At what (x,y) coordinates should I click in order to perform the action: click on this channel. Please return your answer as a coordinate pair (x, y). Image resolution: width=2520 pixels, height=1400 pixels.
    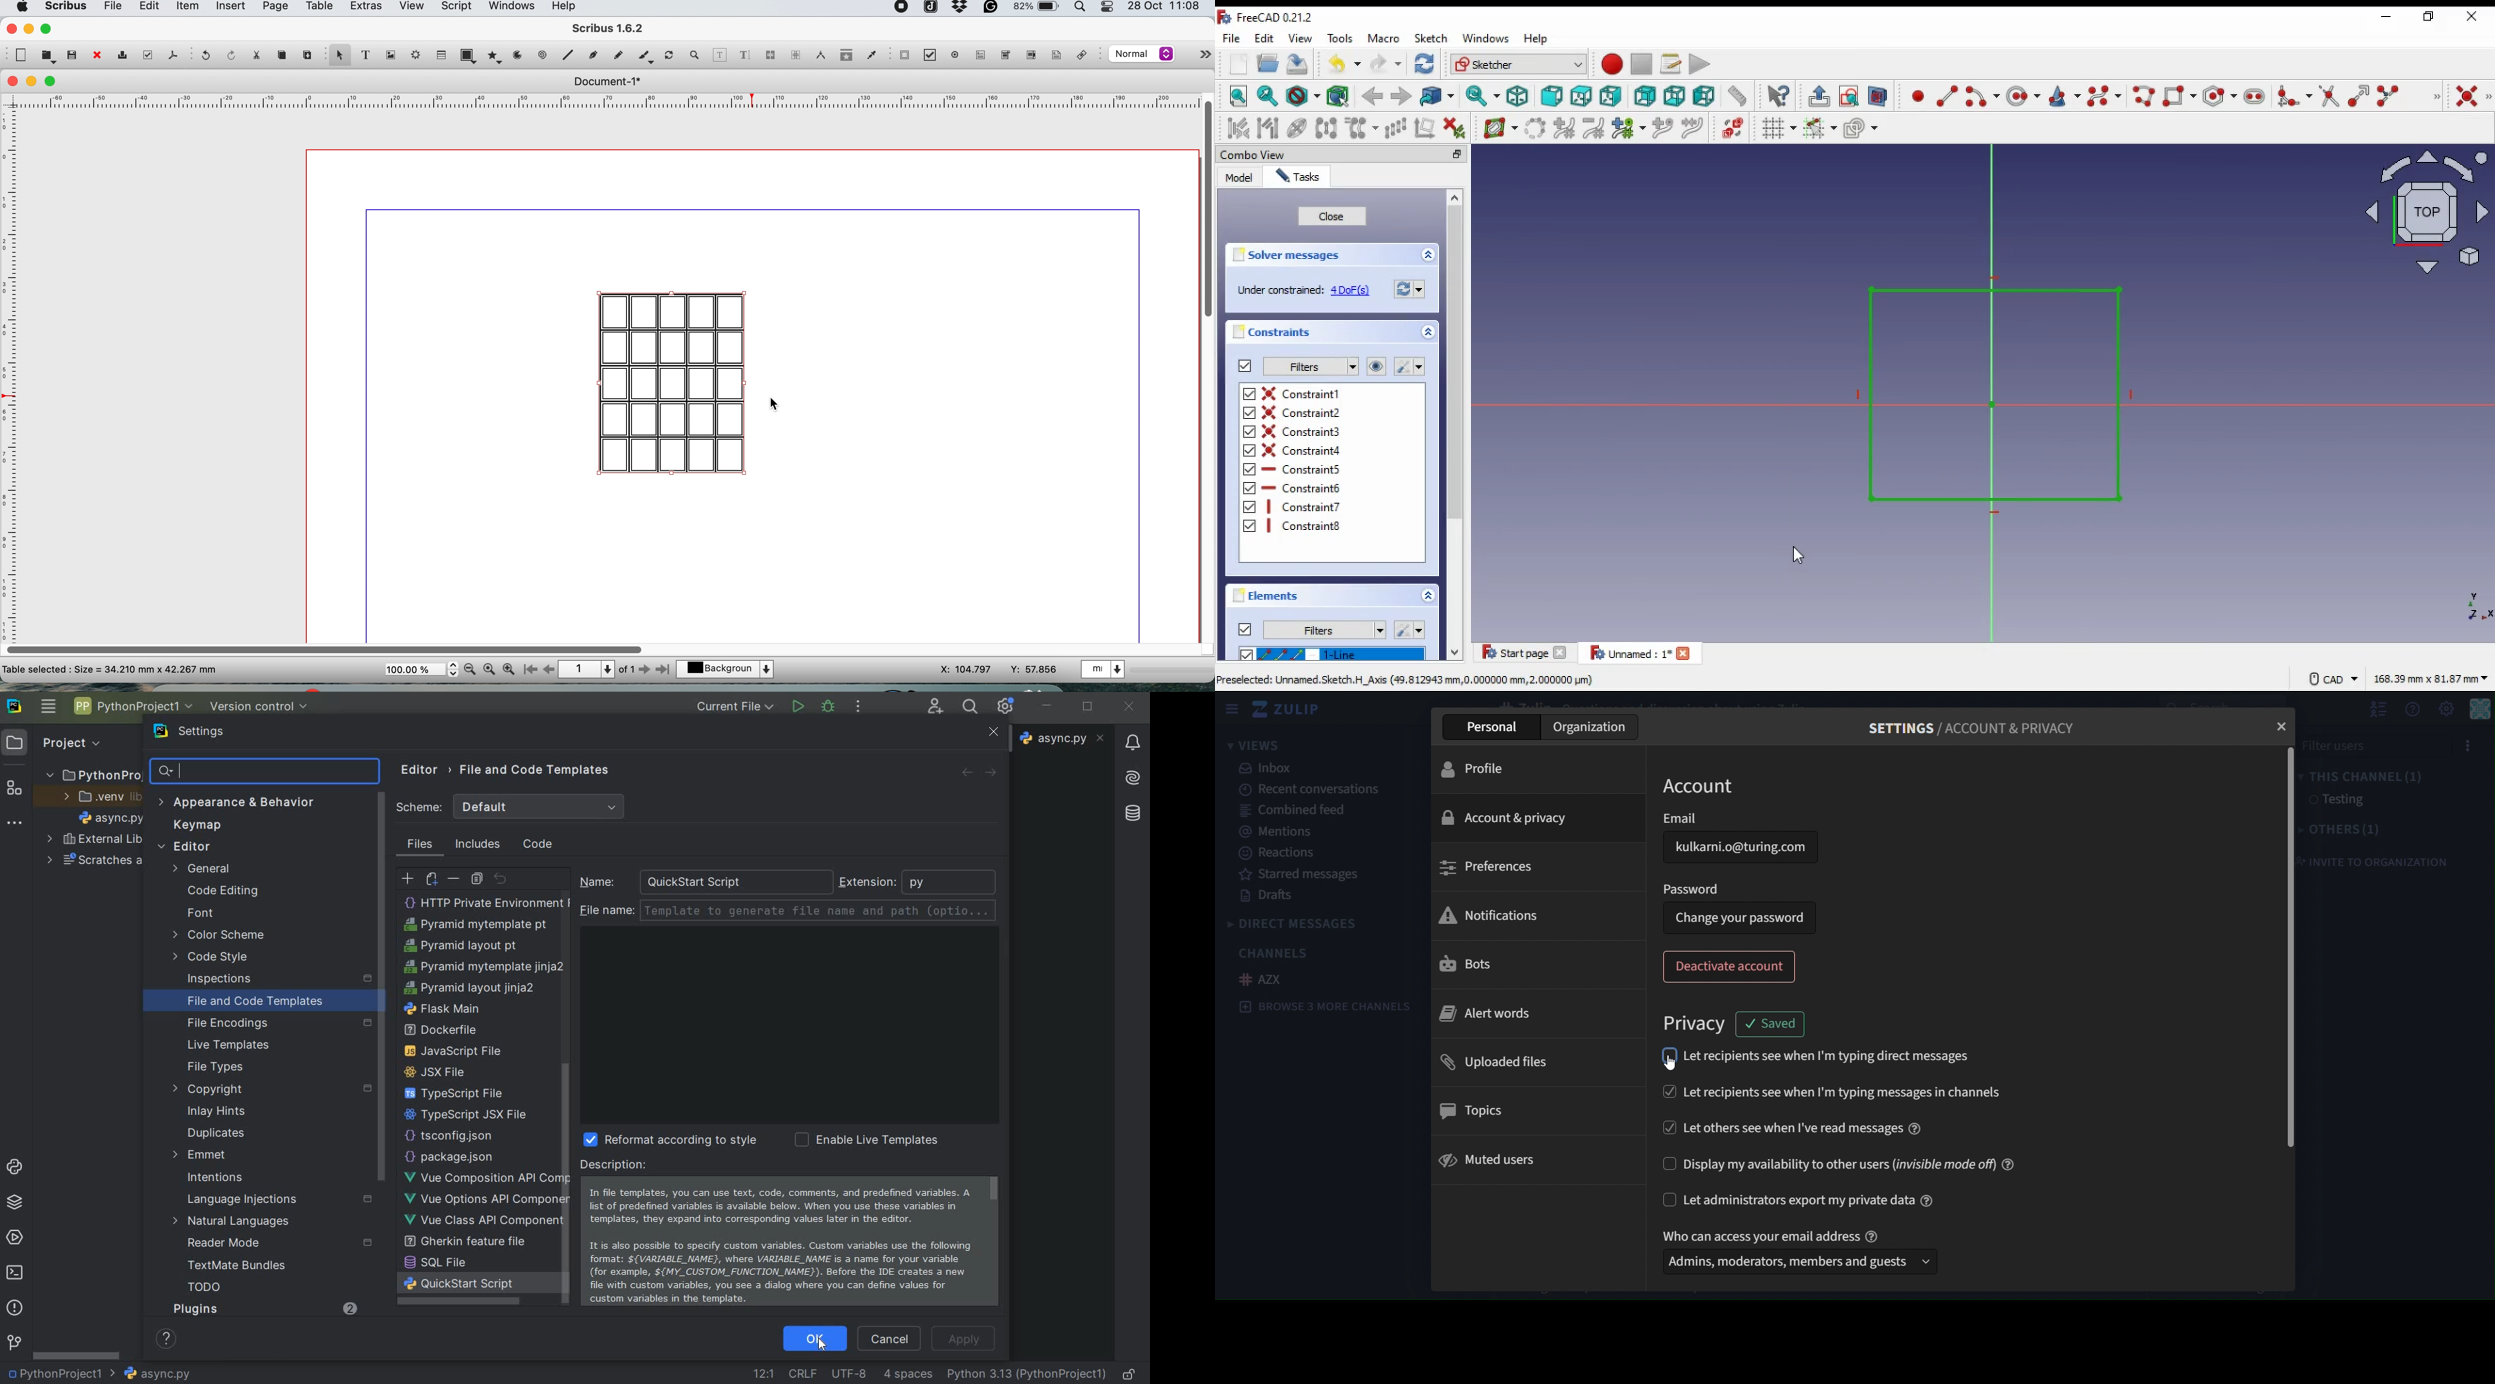
    Looking at the image, I should click on (2361, 778).